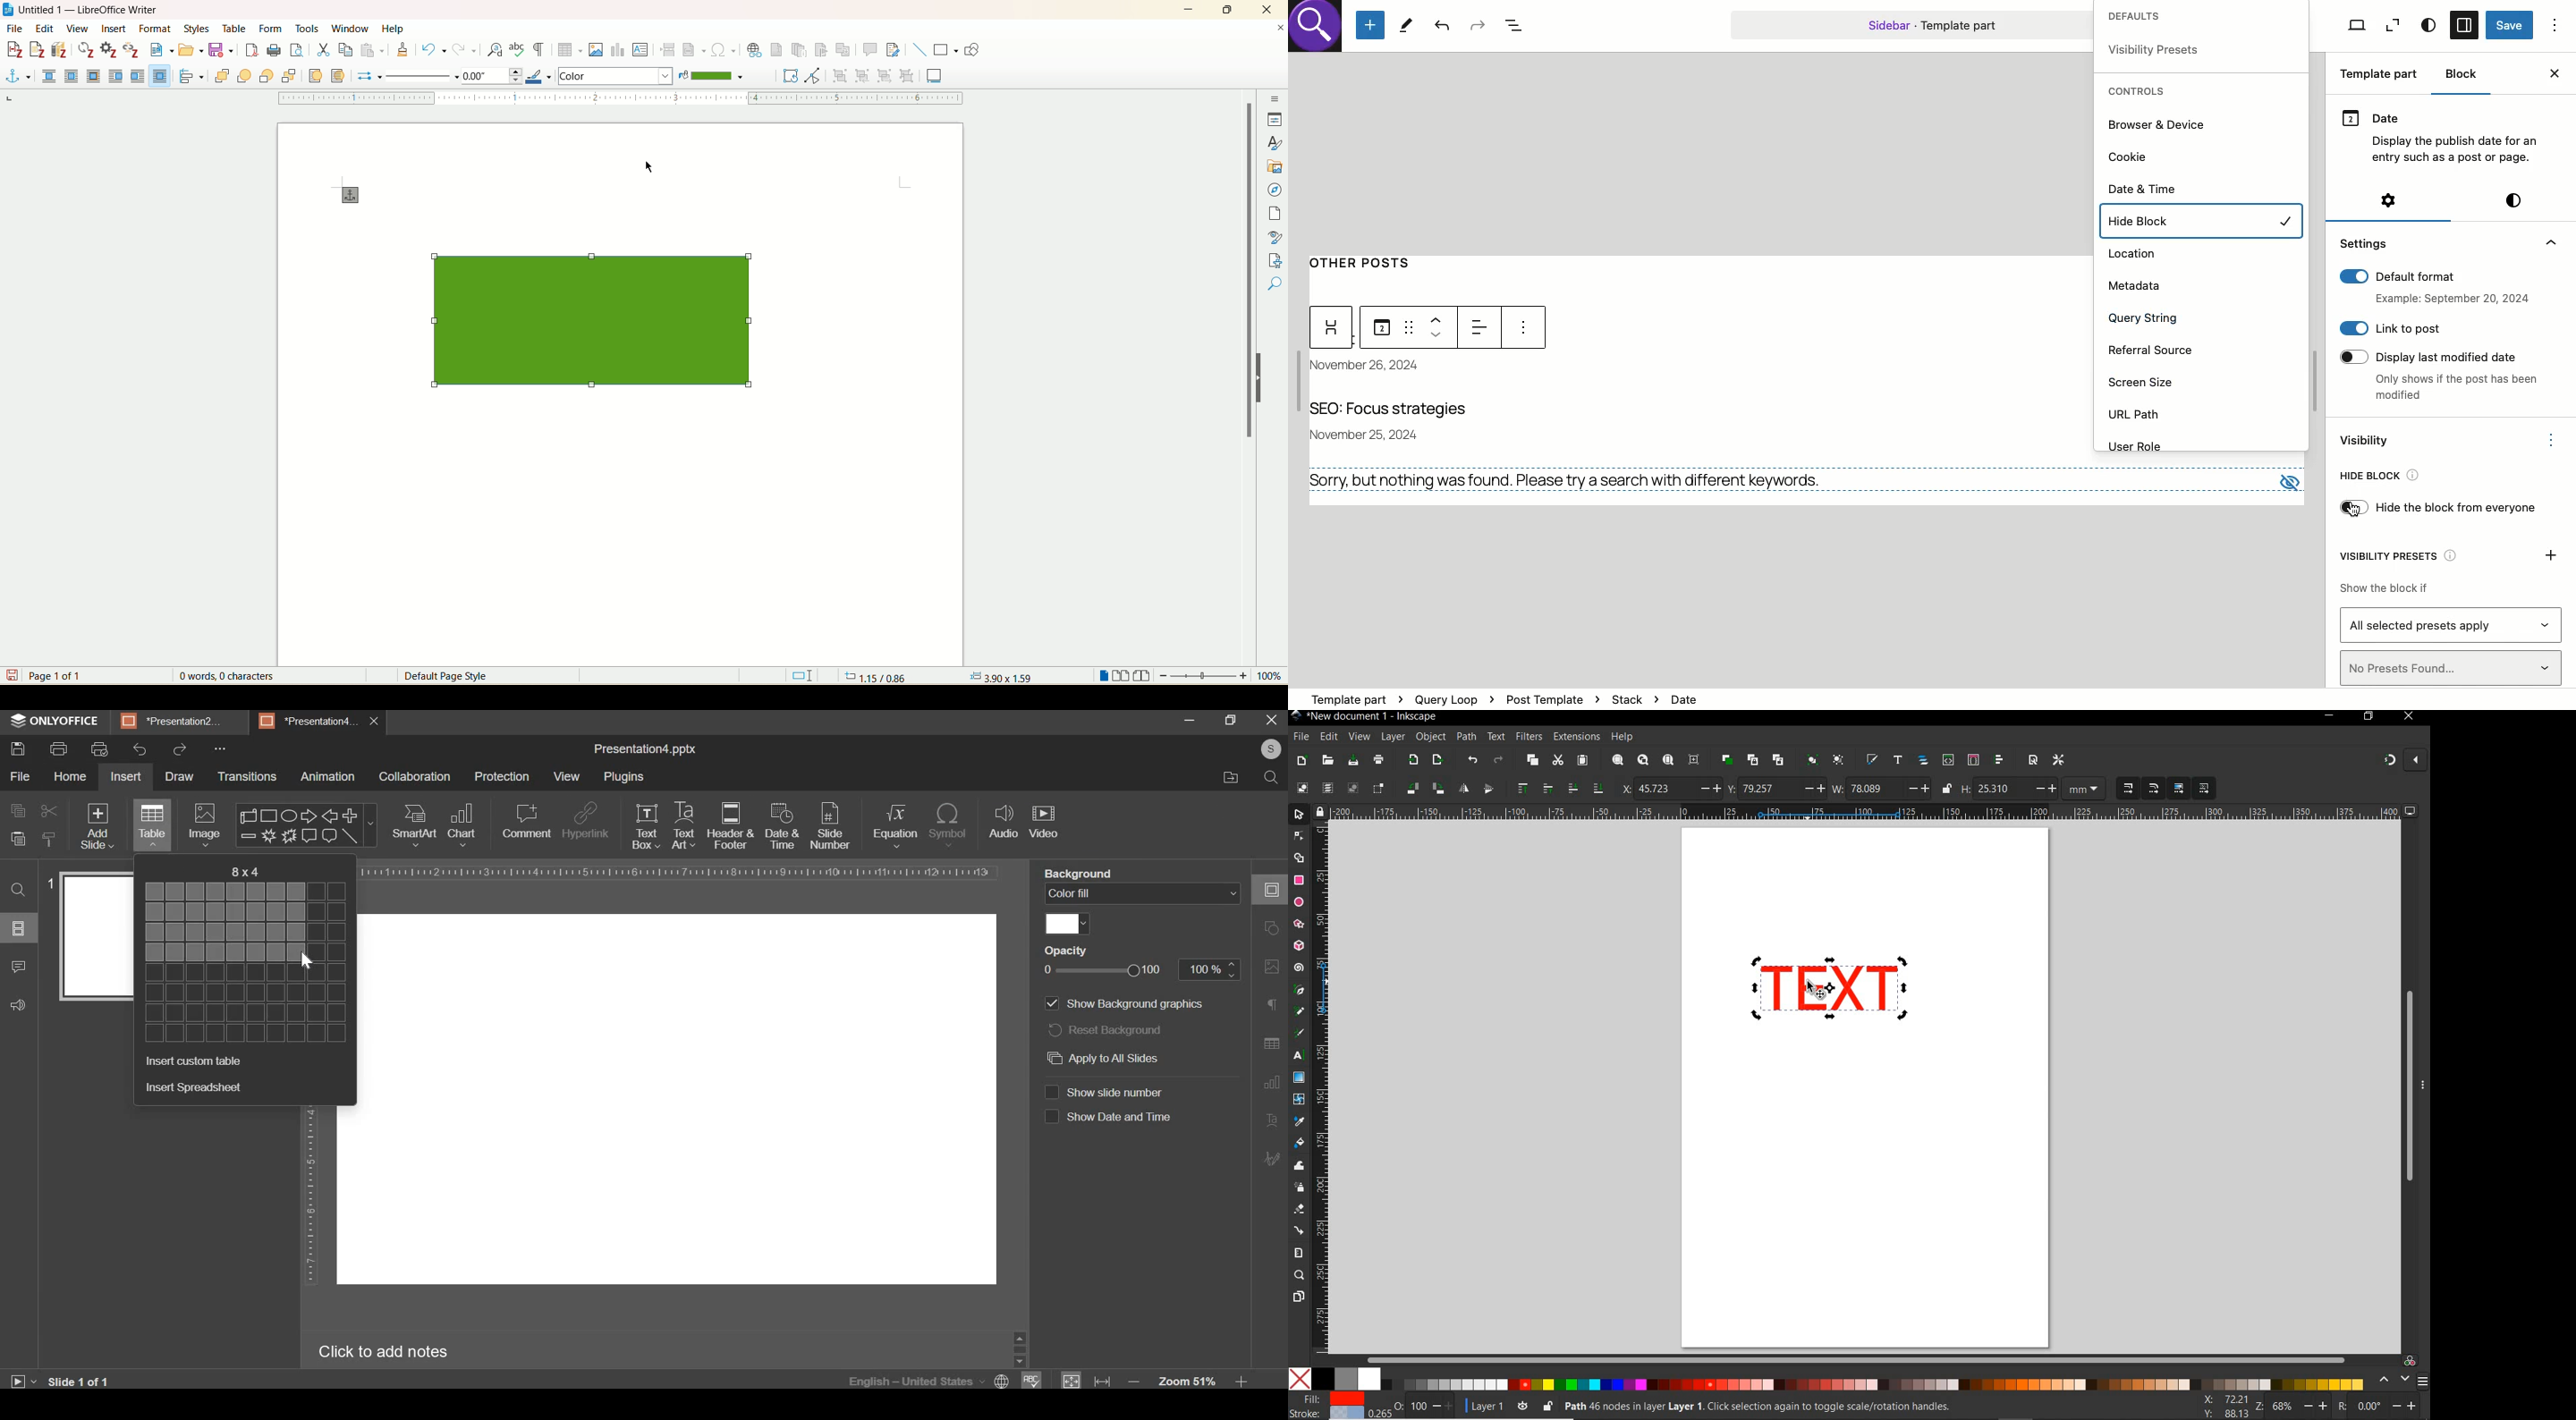  I want to click on Style, so click(2428, 26).